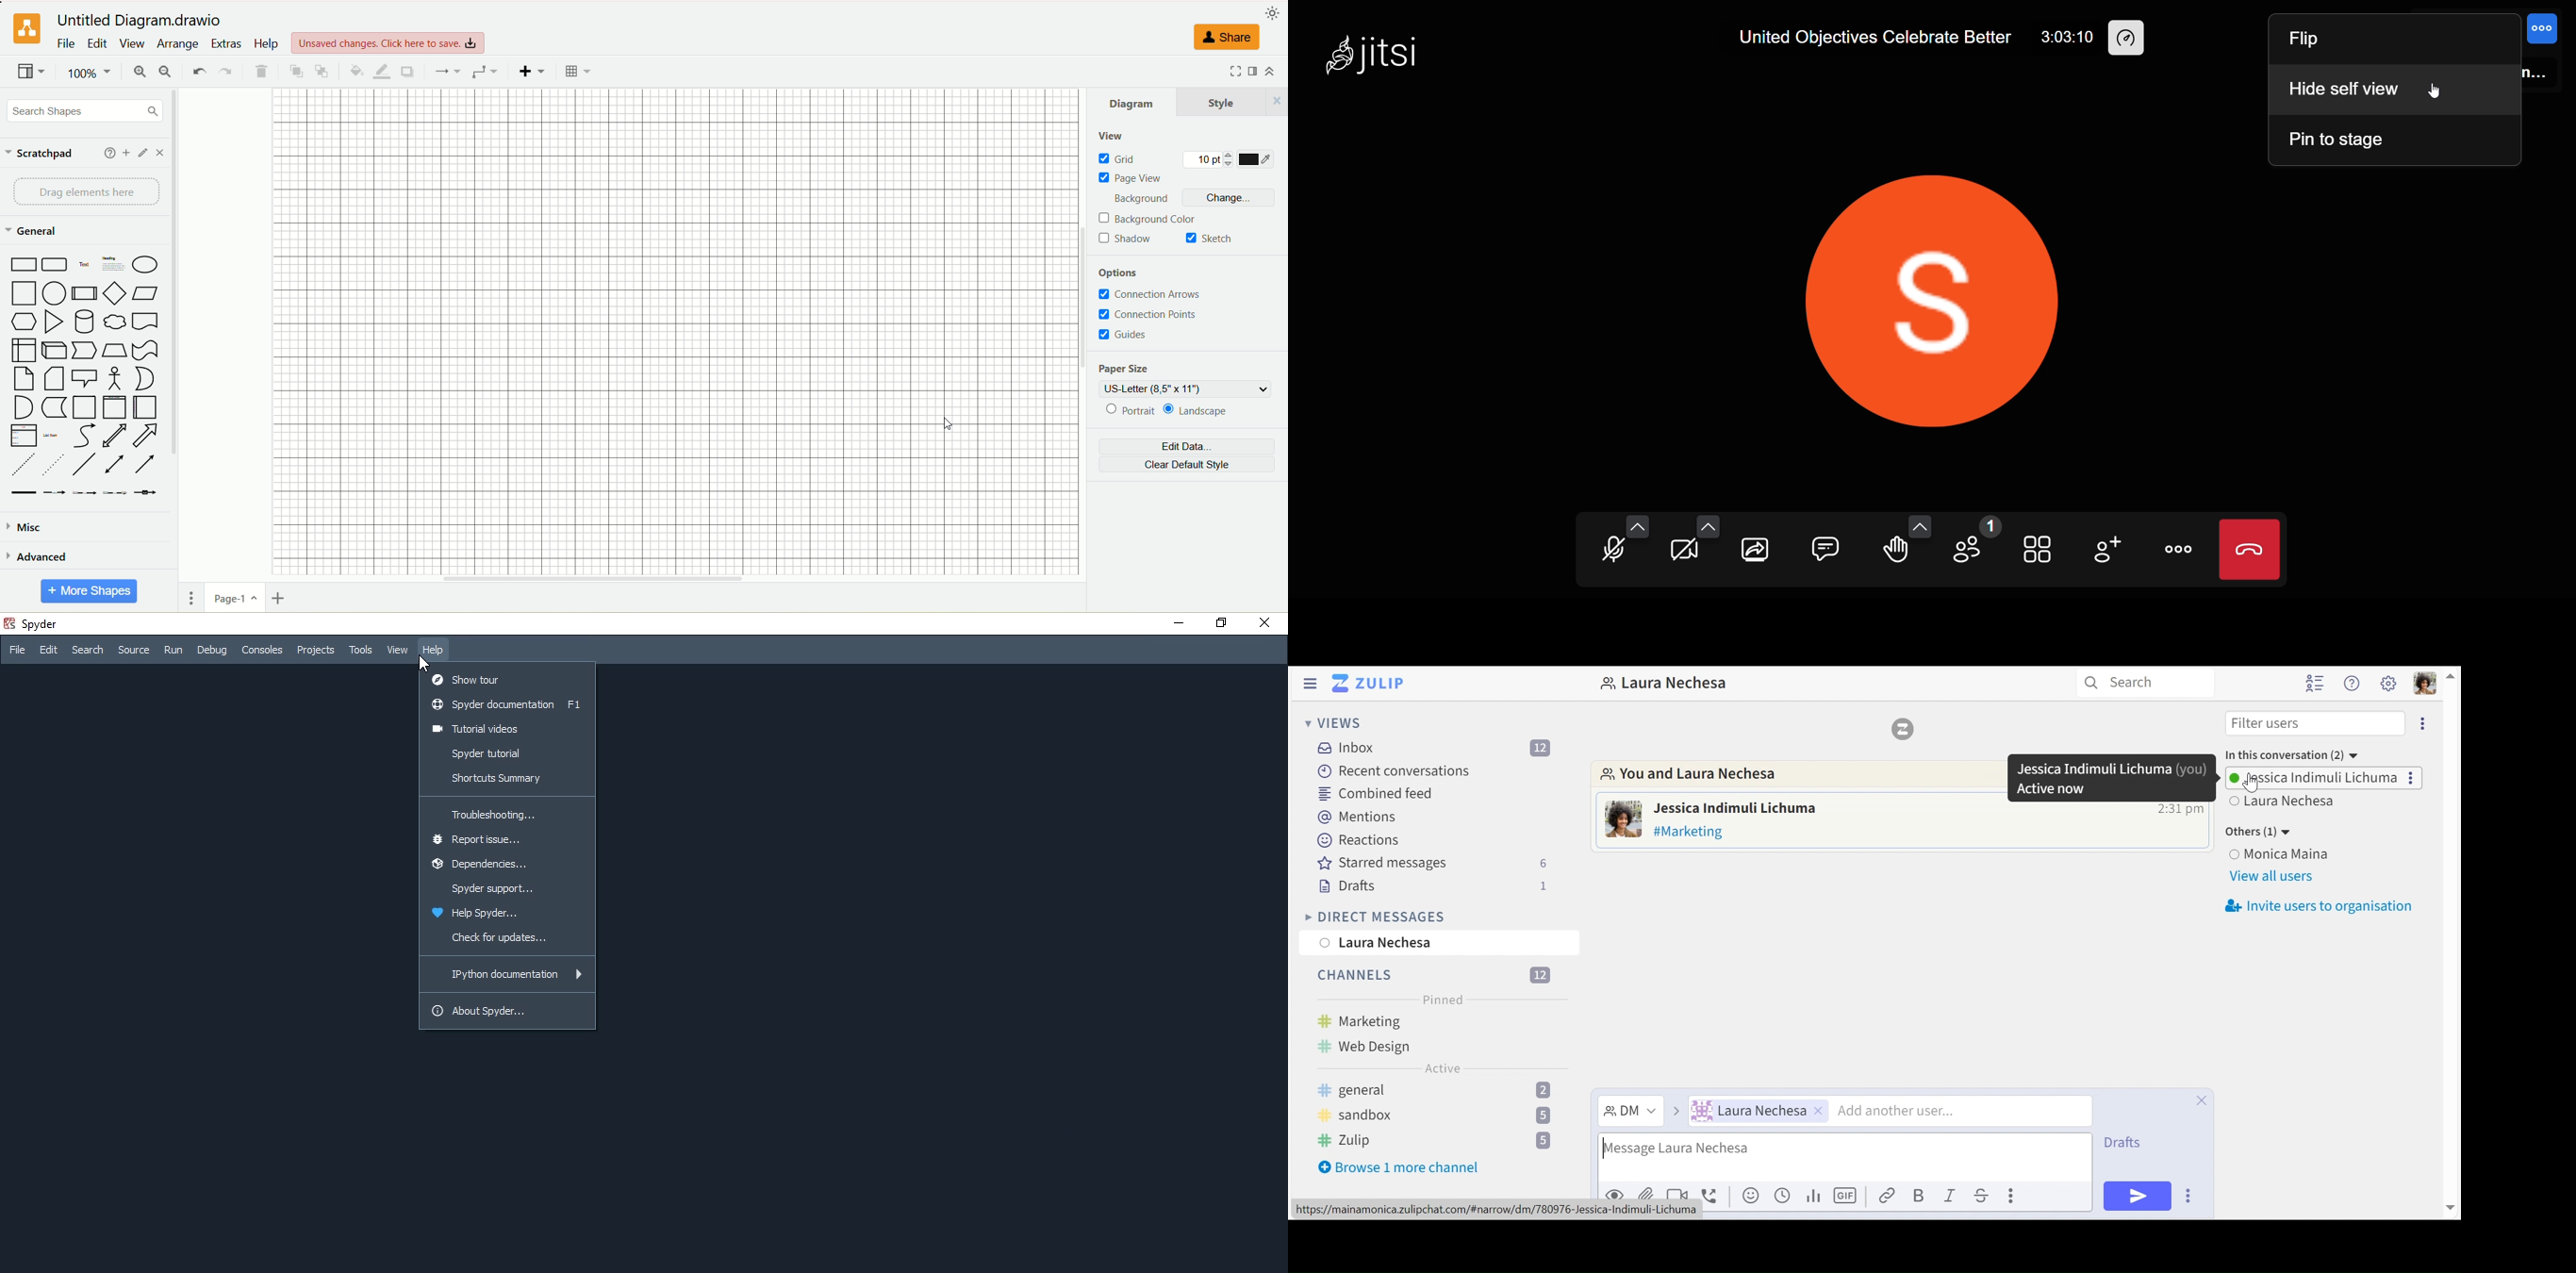 This screenshot has width=2576, height=1288. I want to click on Go to Direct Messages with this user, so click(1752, 776).